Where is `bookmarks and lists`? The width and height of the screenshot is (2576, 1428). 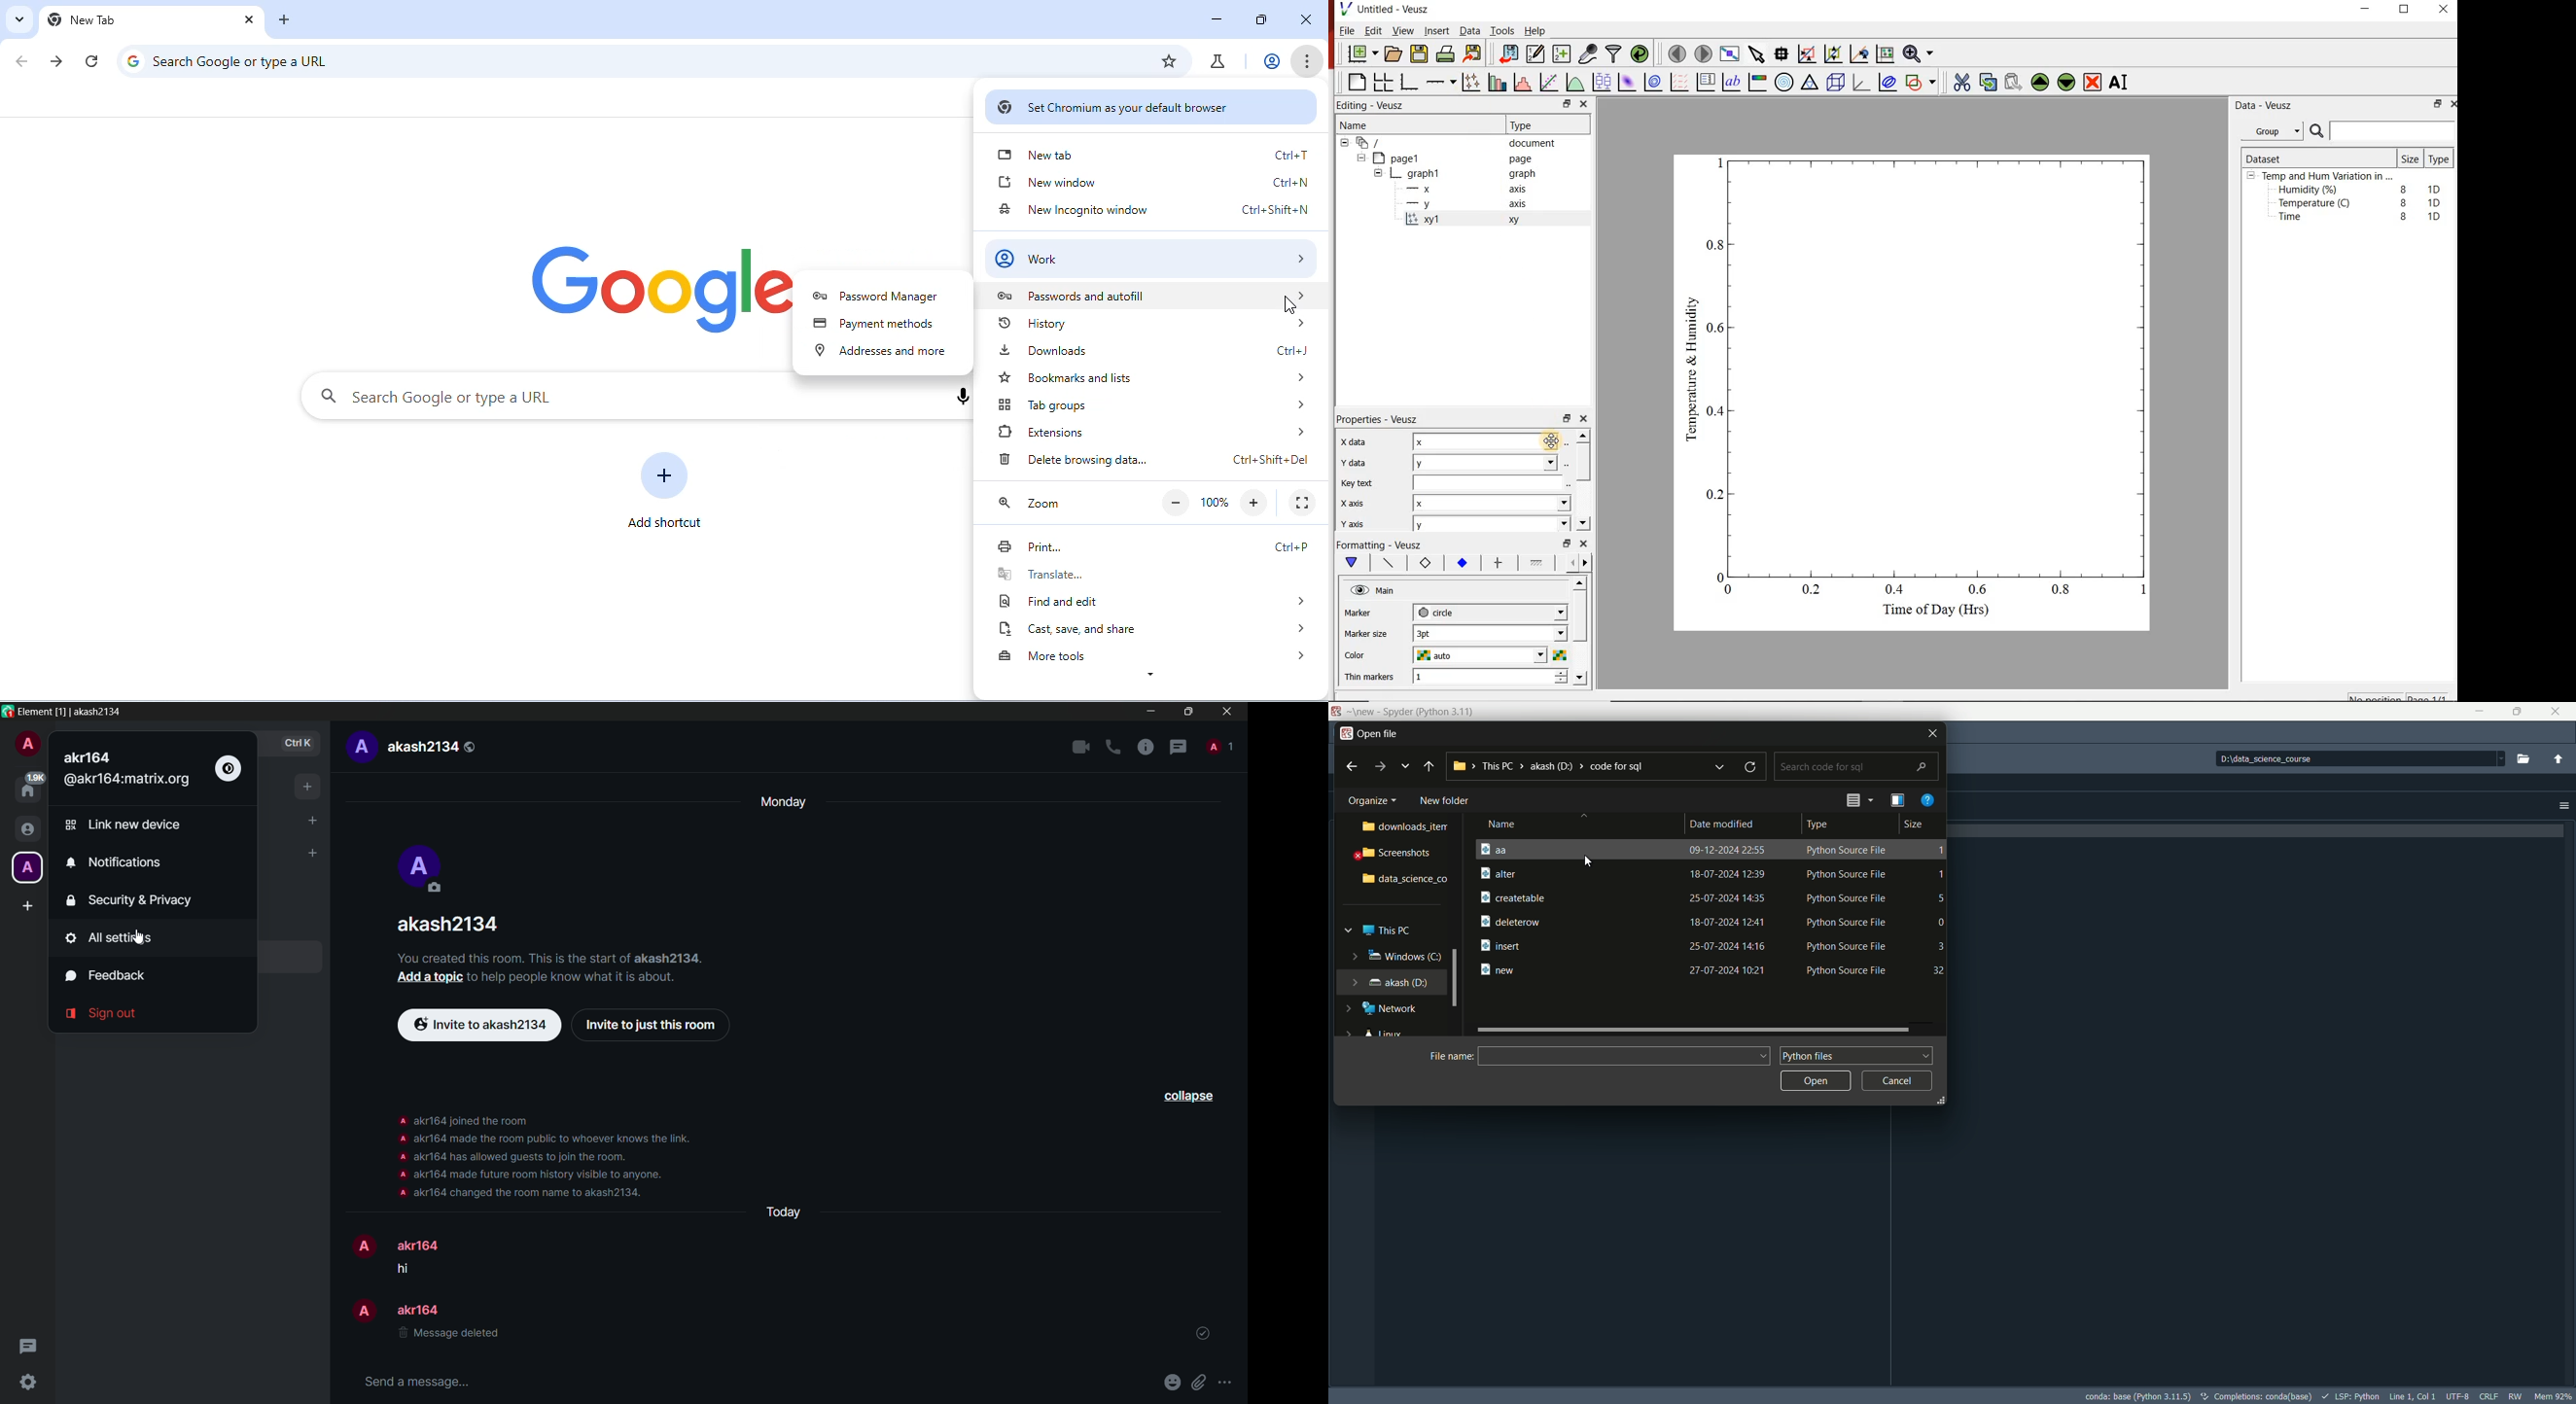 bookmarks and lists is located at coordinates (1153, 377).